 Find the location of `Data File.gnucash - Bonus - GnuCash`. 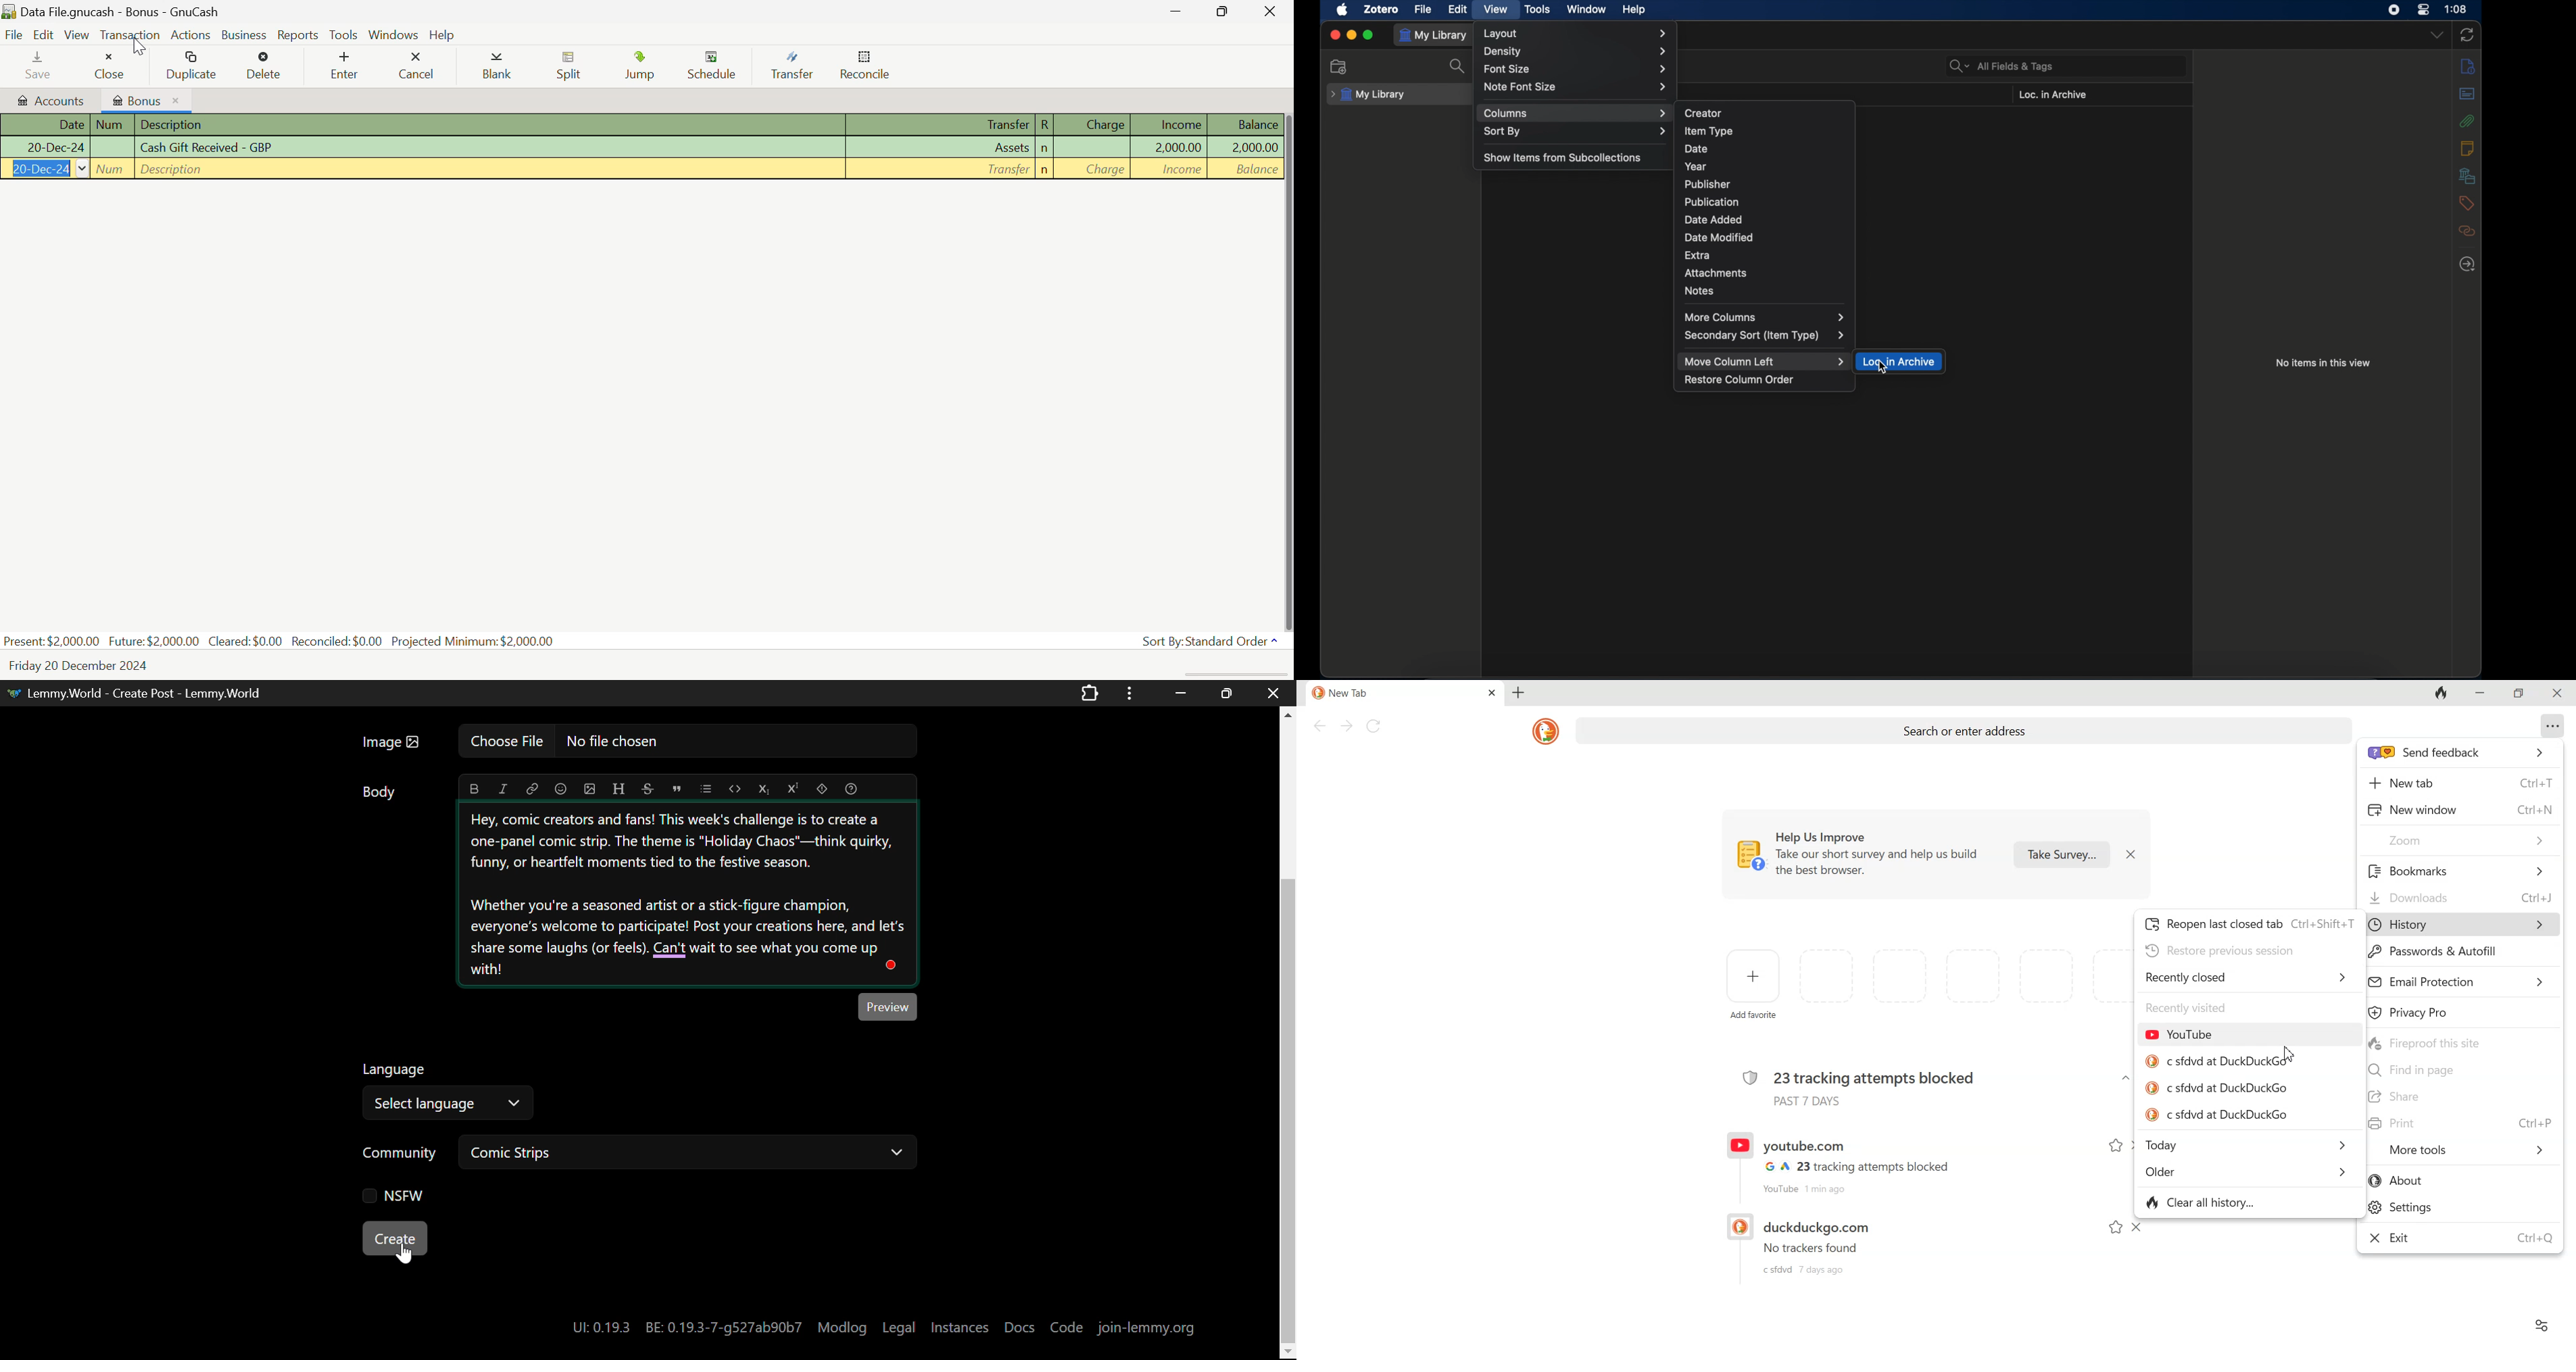

Data File.gnucash - Bonus - GnuCash is located at coordinates (163, 11).